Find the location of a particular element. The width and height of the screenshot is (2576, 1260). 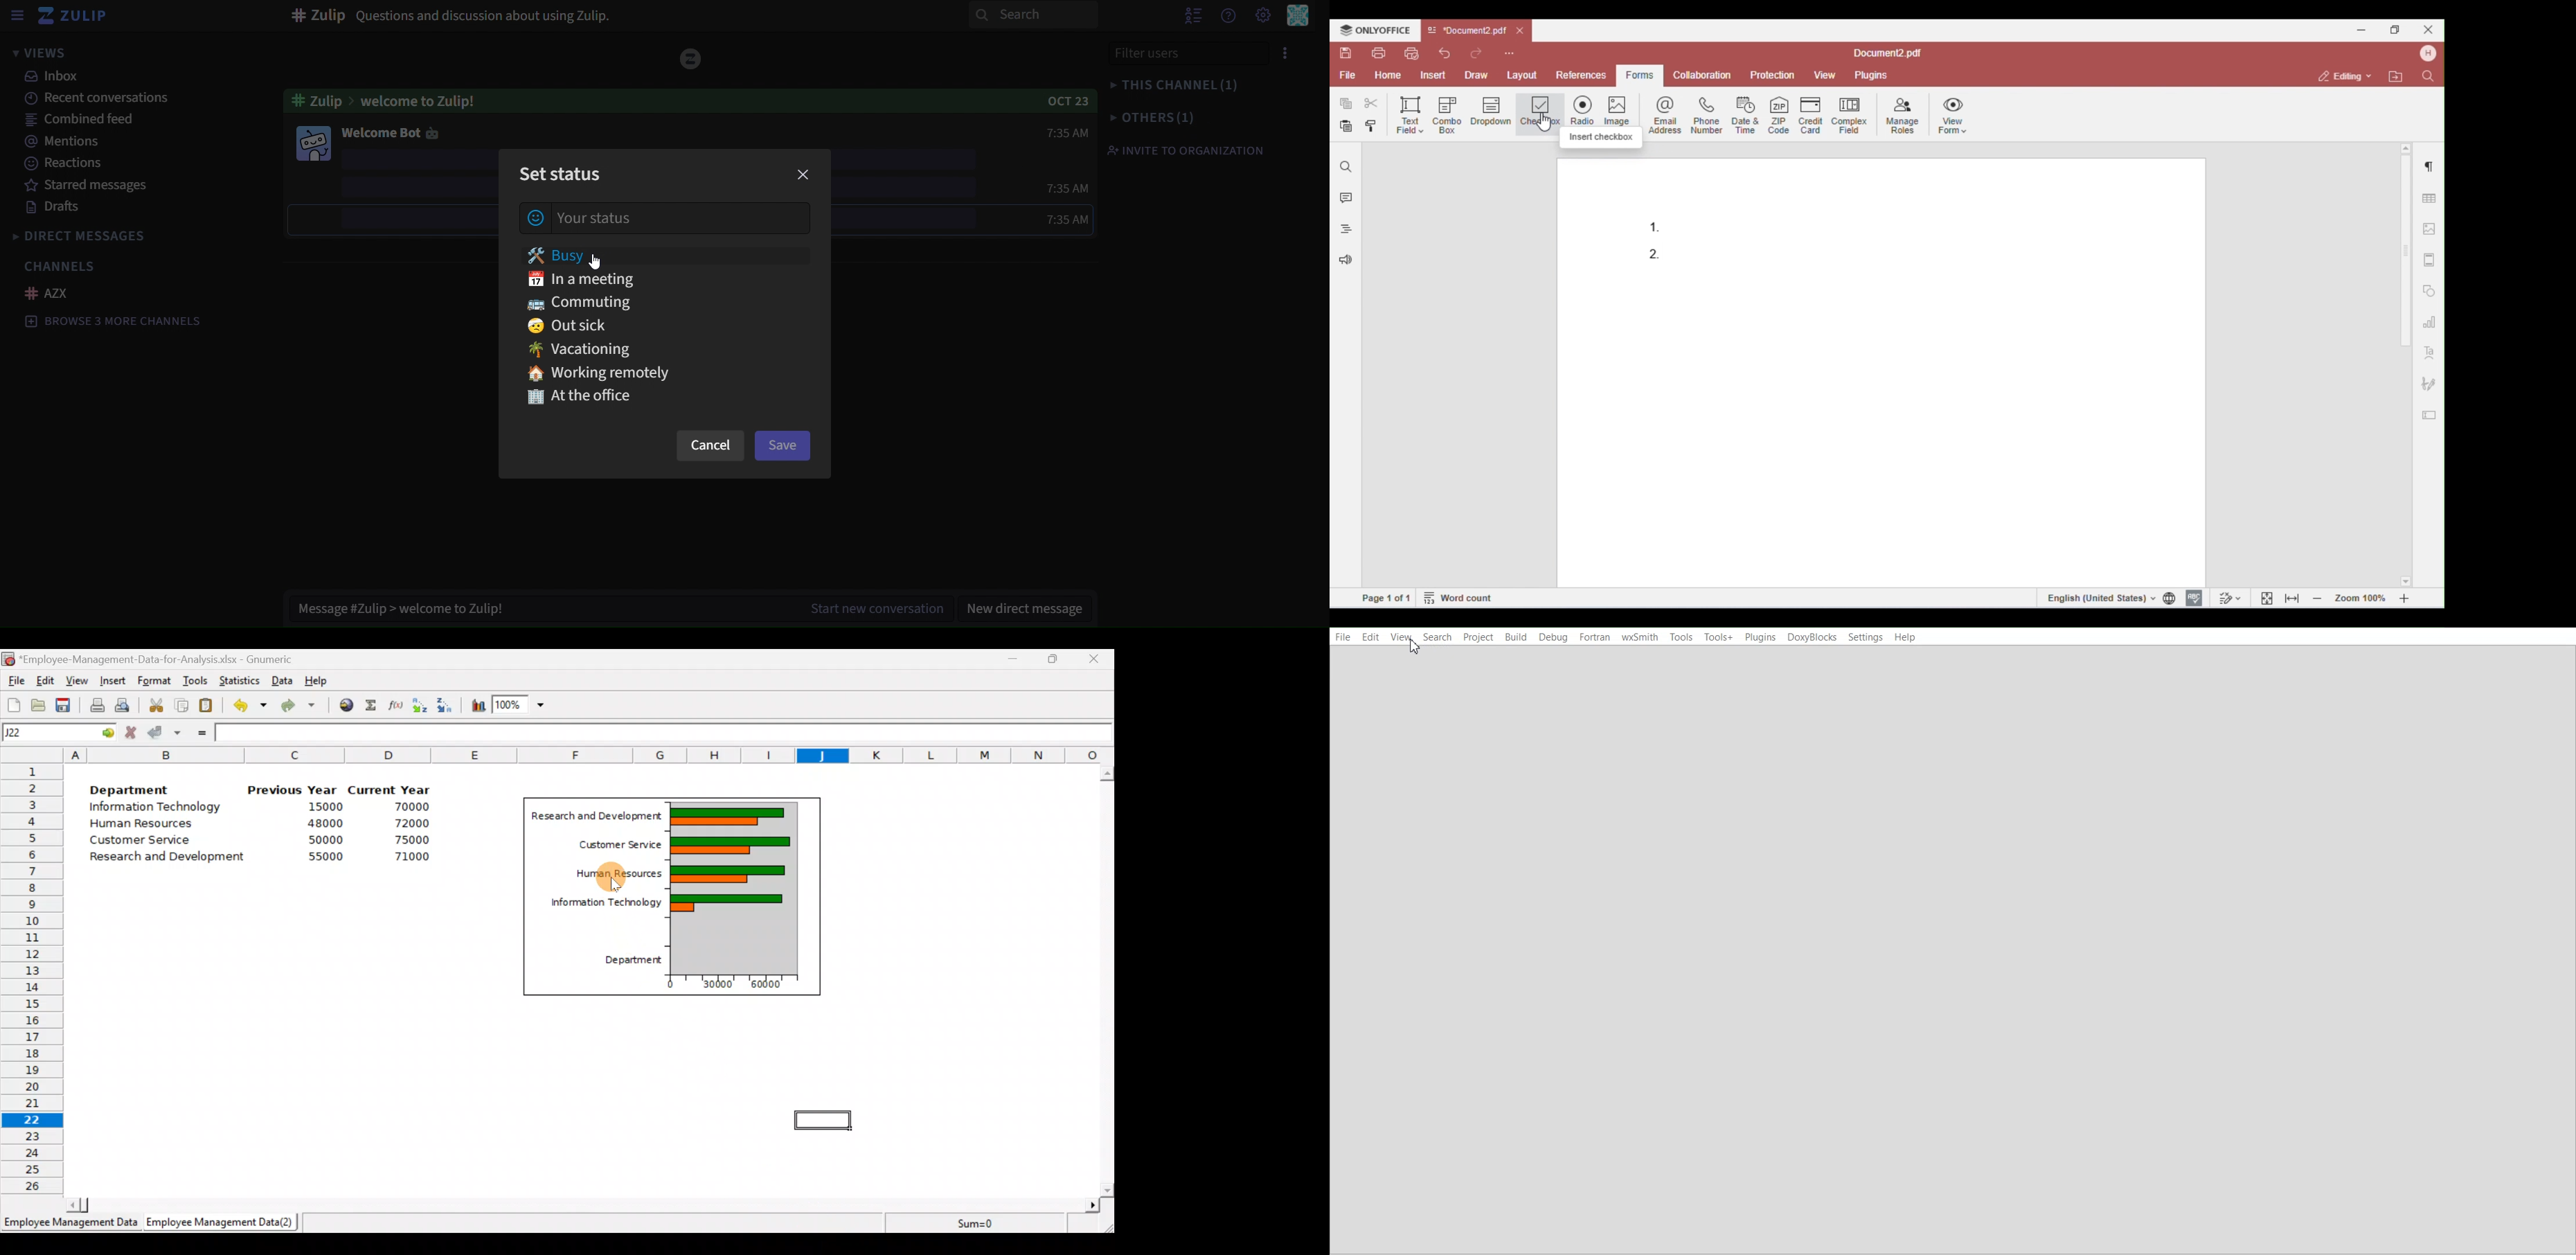

75000 is located at coordinates (402, 841).